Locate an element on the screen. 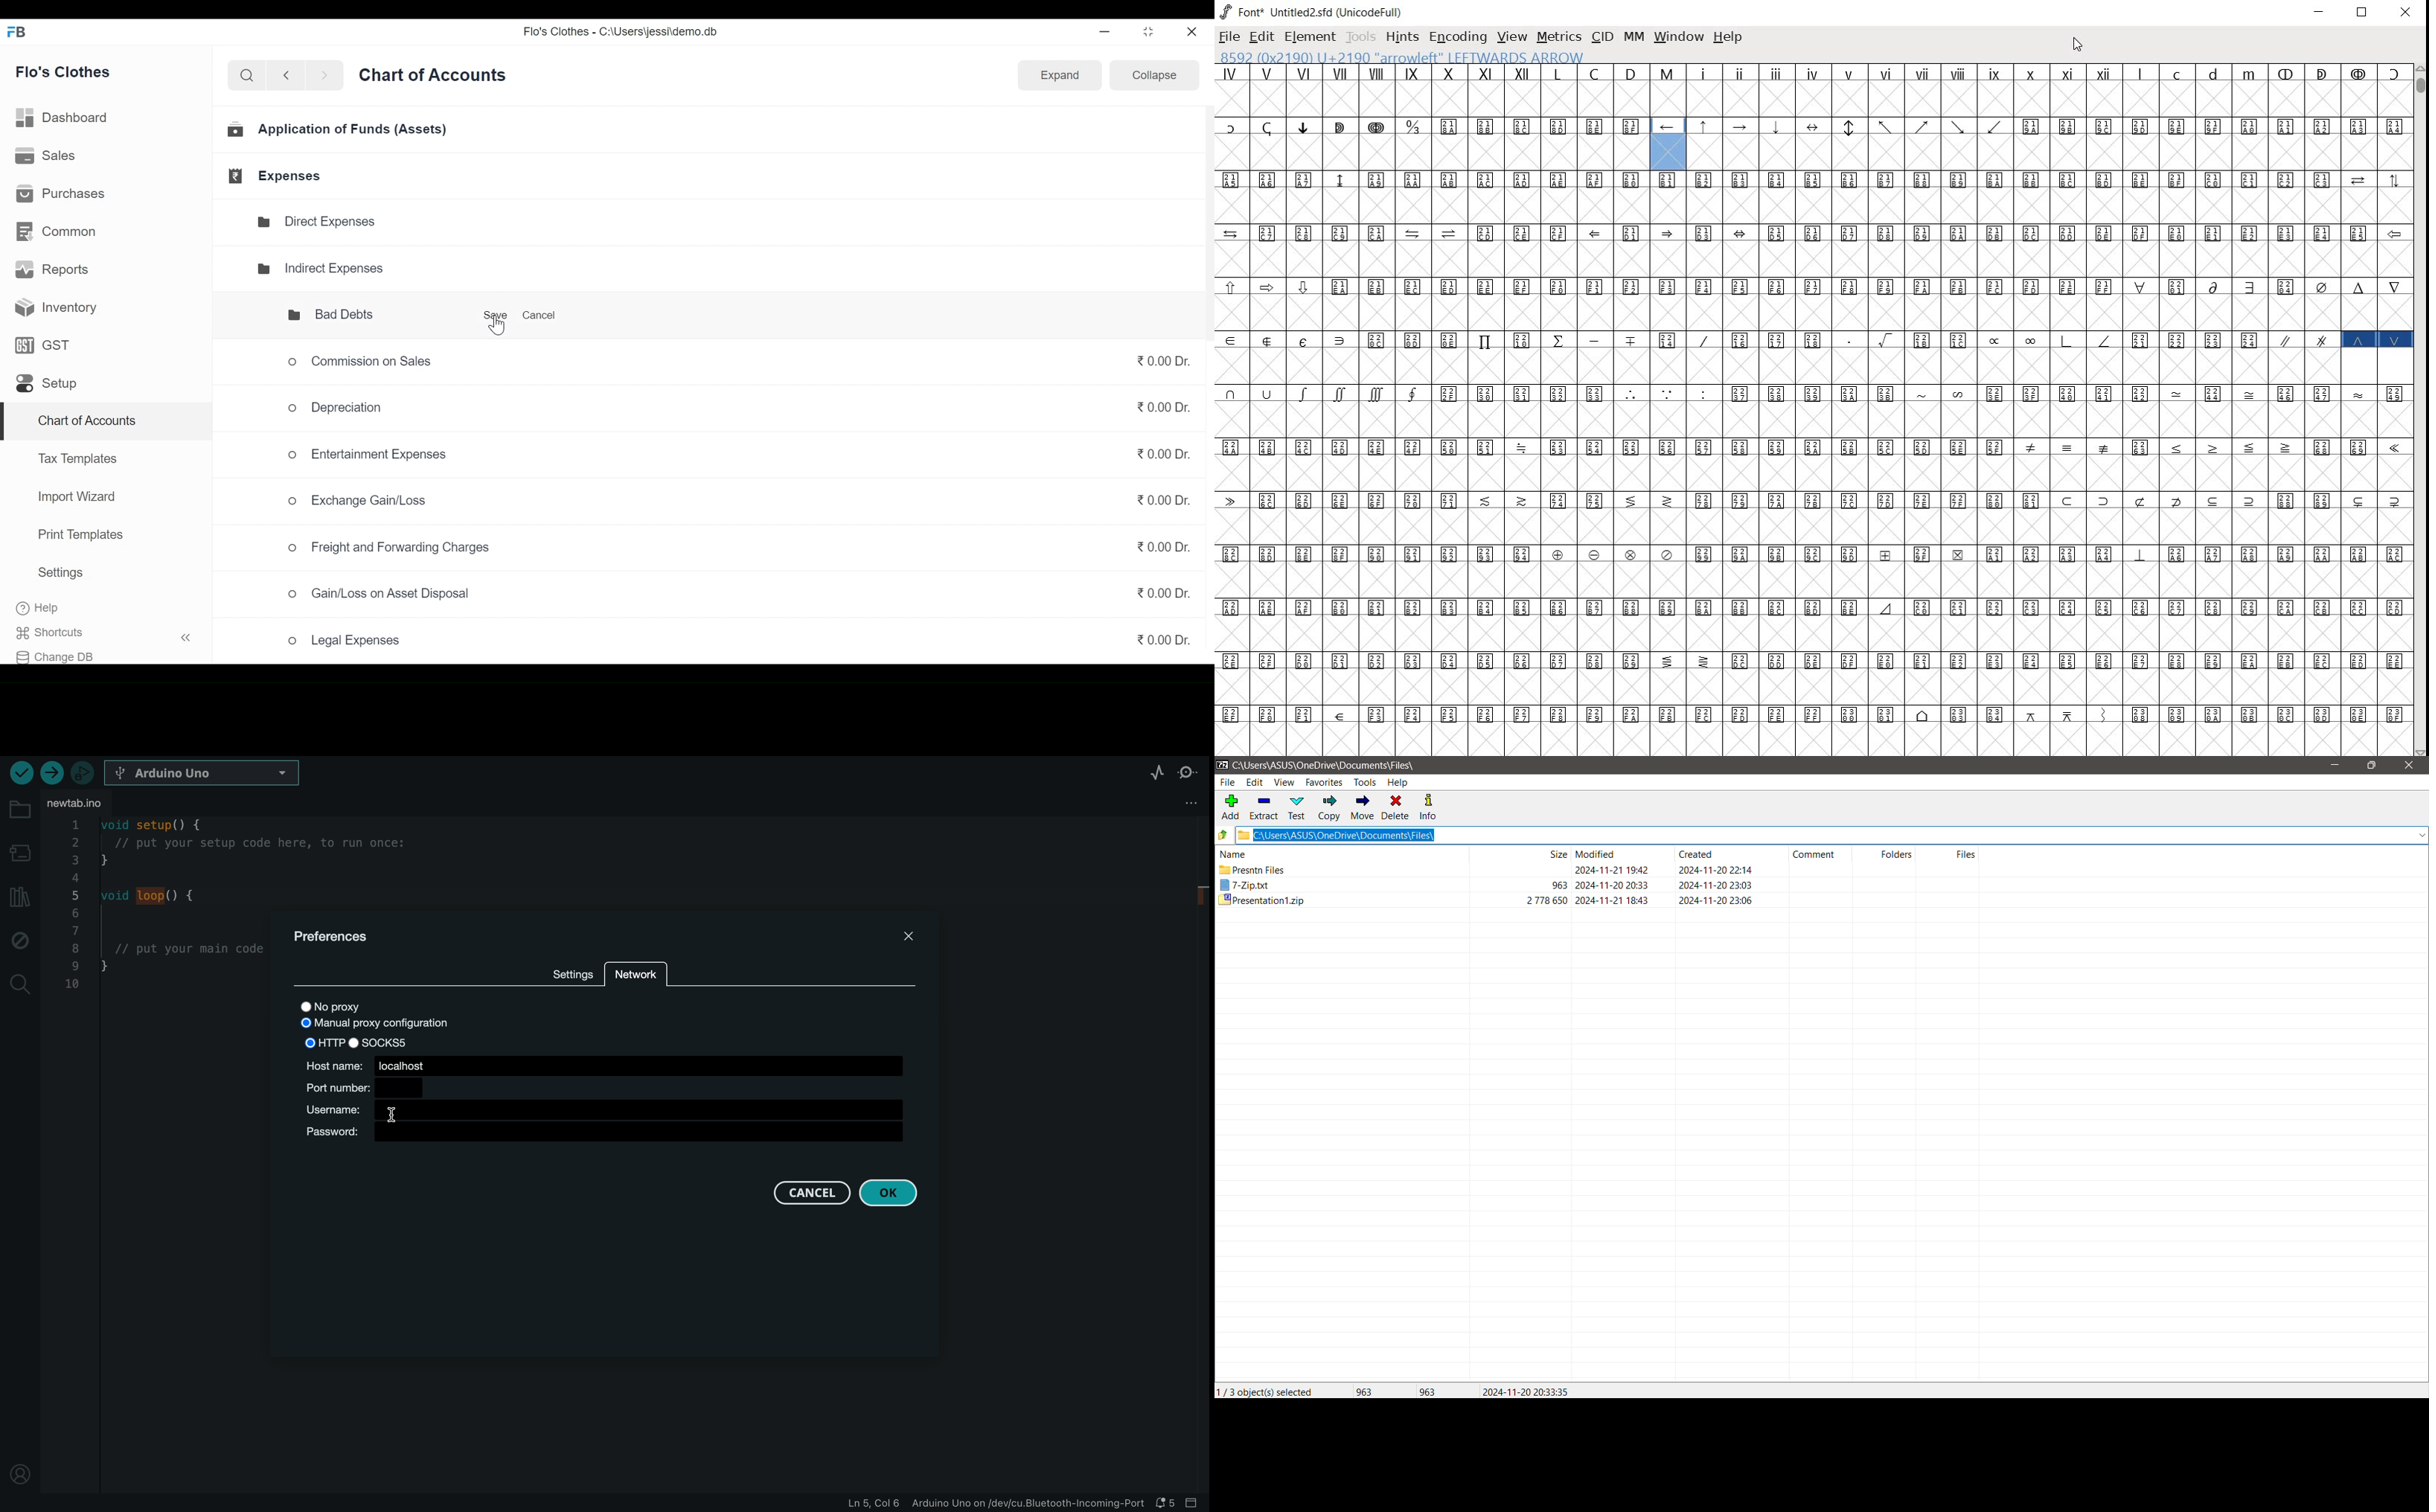 This screenshot has width=2436, height=1512. Sales is located at coordinates (47, 157).